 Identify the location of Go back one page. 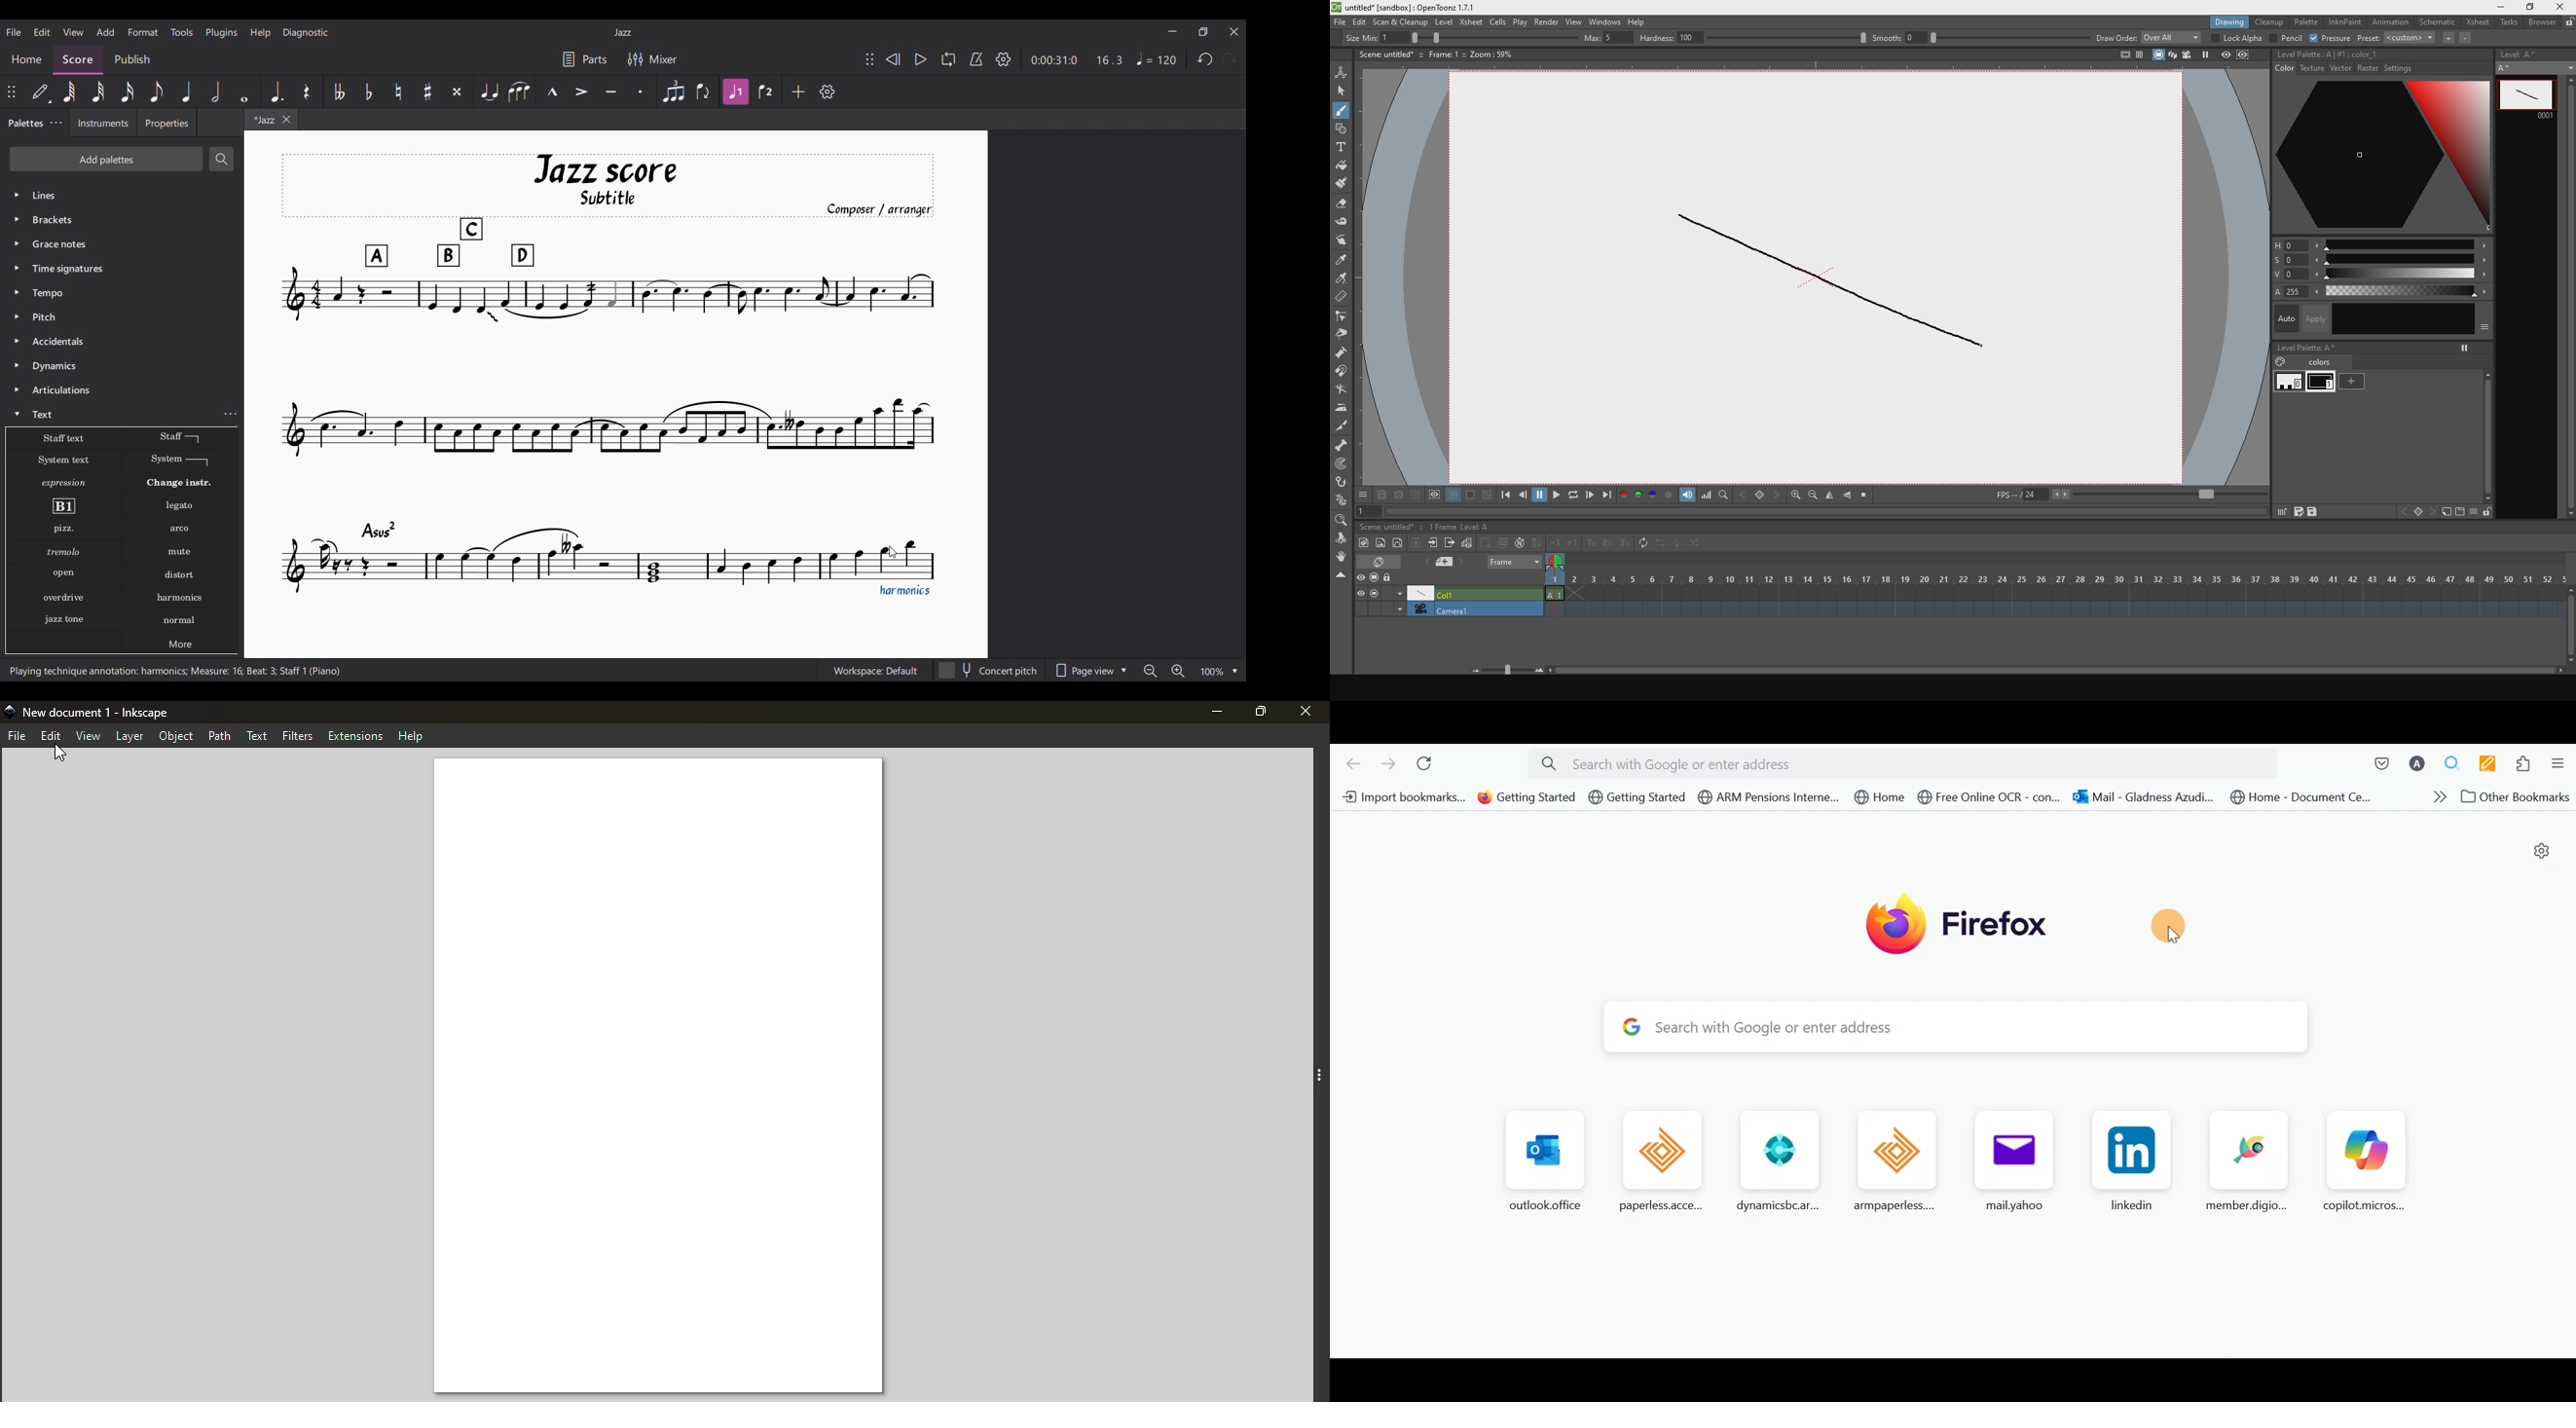
(1348, 761).